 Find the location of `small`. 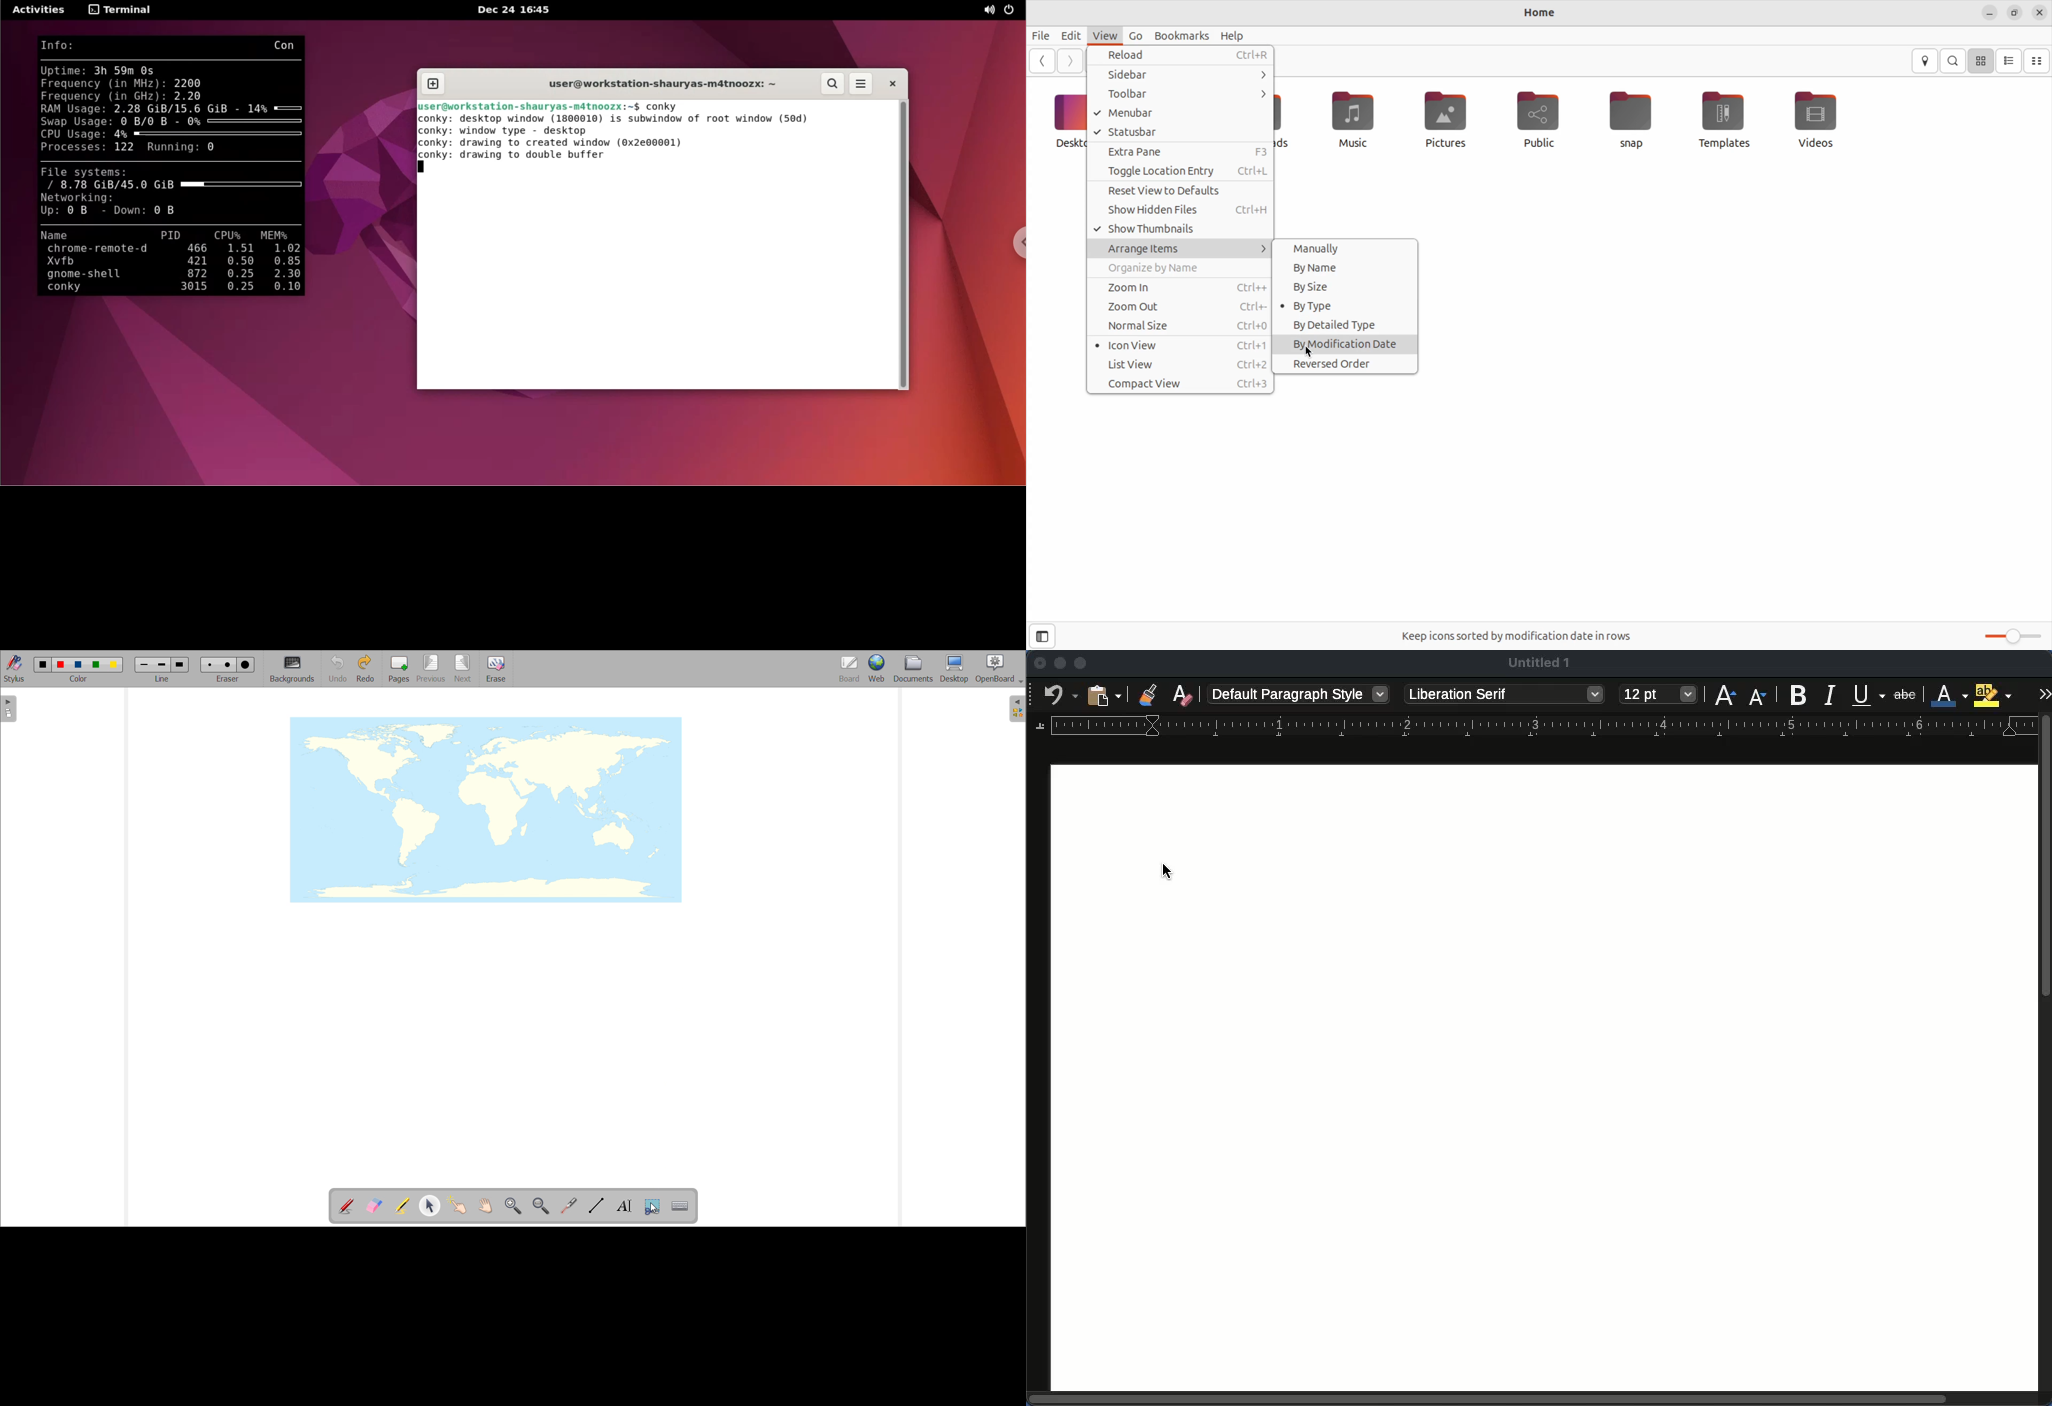

small is located at coordinates (144, 664).